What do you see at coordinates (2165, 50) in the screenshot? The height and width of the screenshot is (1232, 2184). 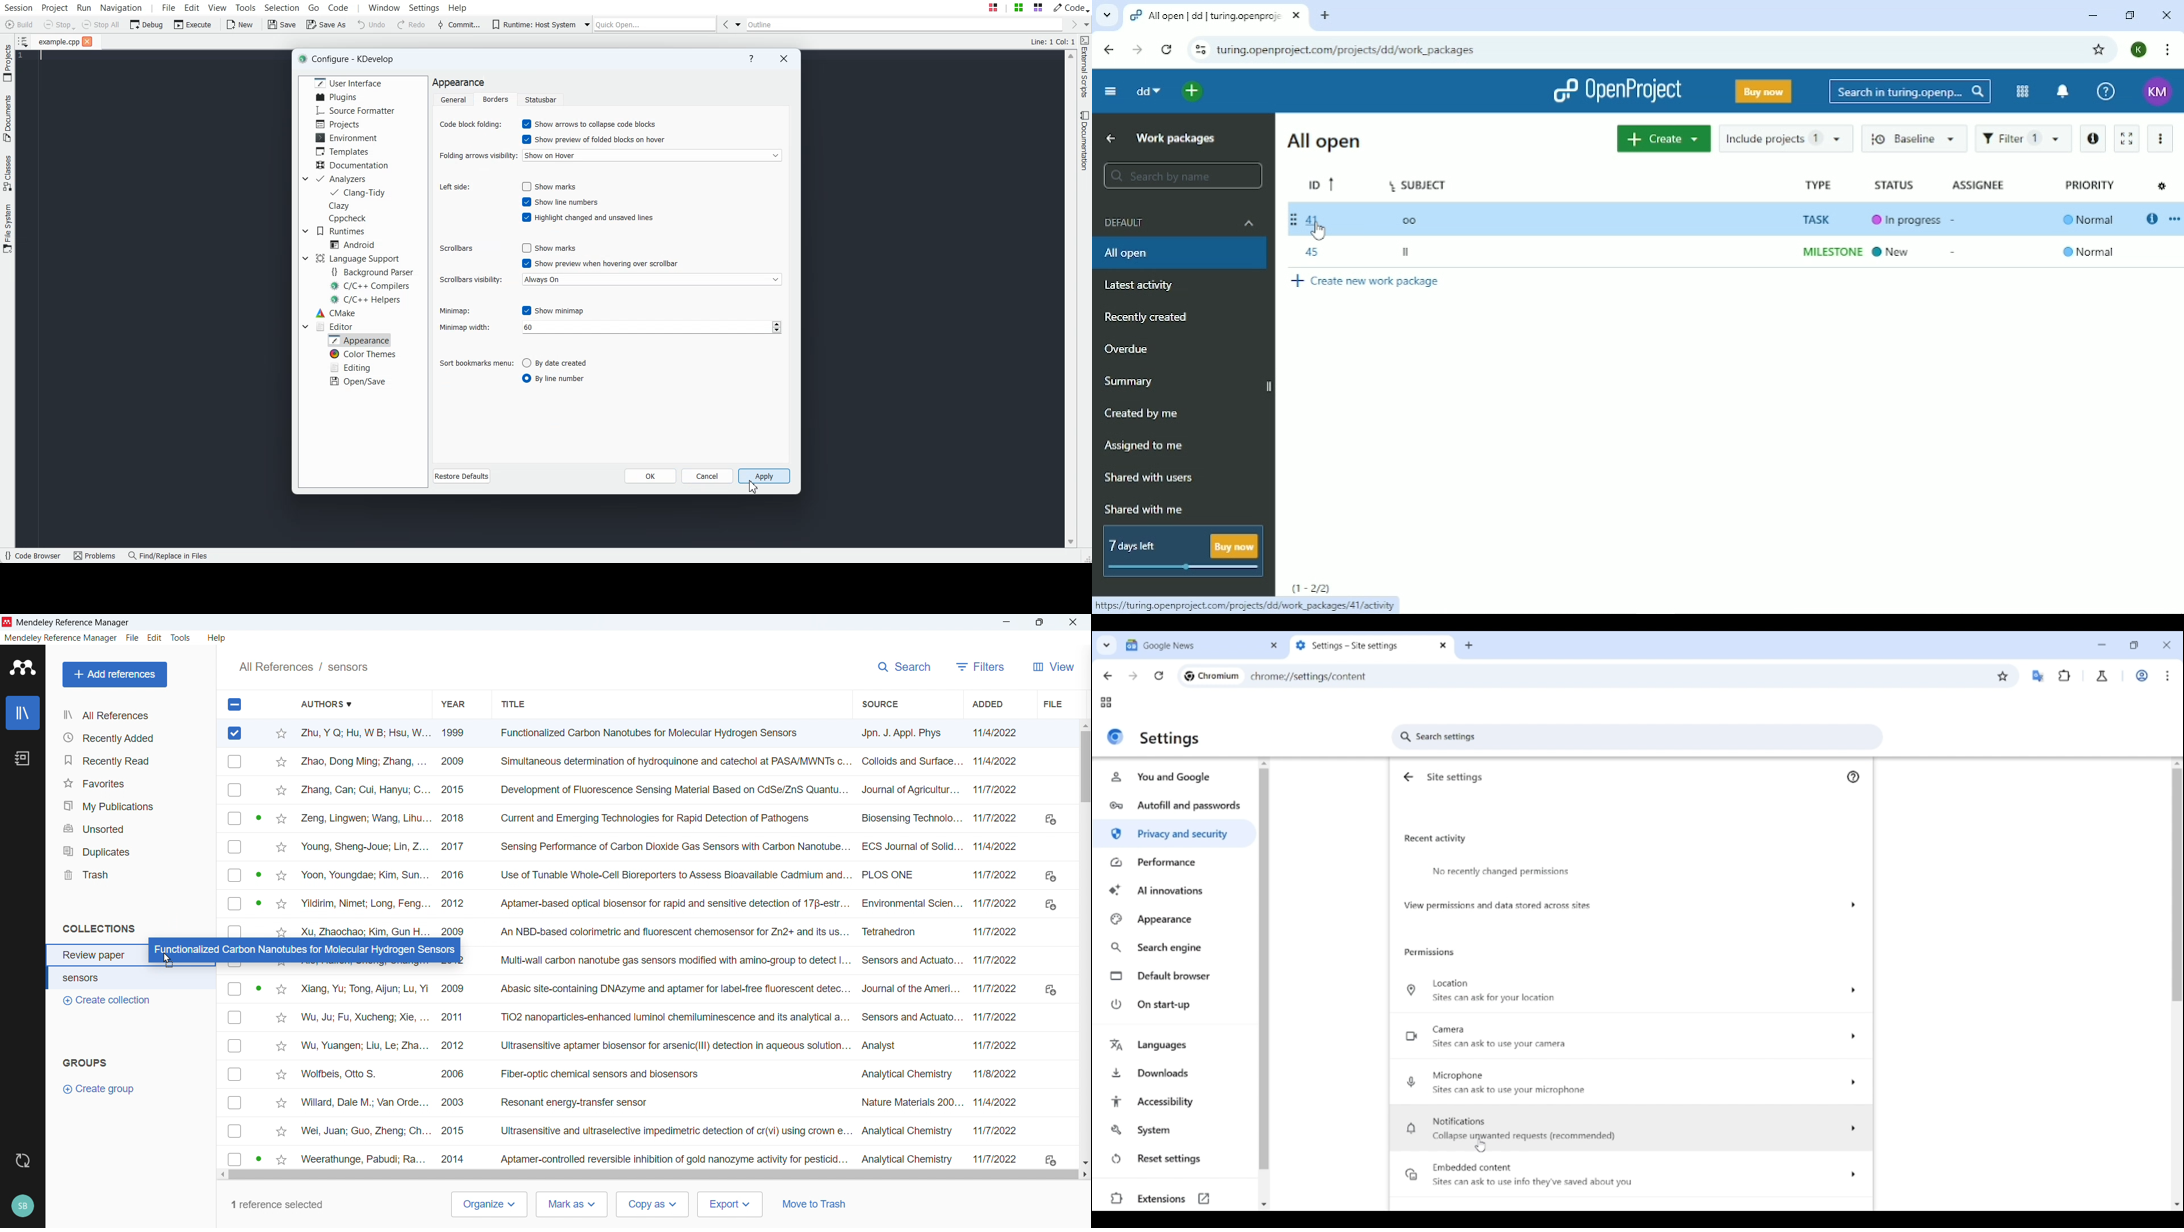 I see `Customize and control google chrome` at bounding box center [2165, 50].